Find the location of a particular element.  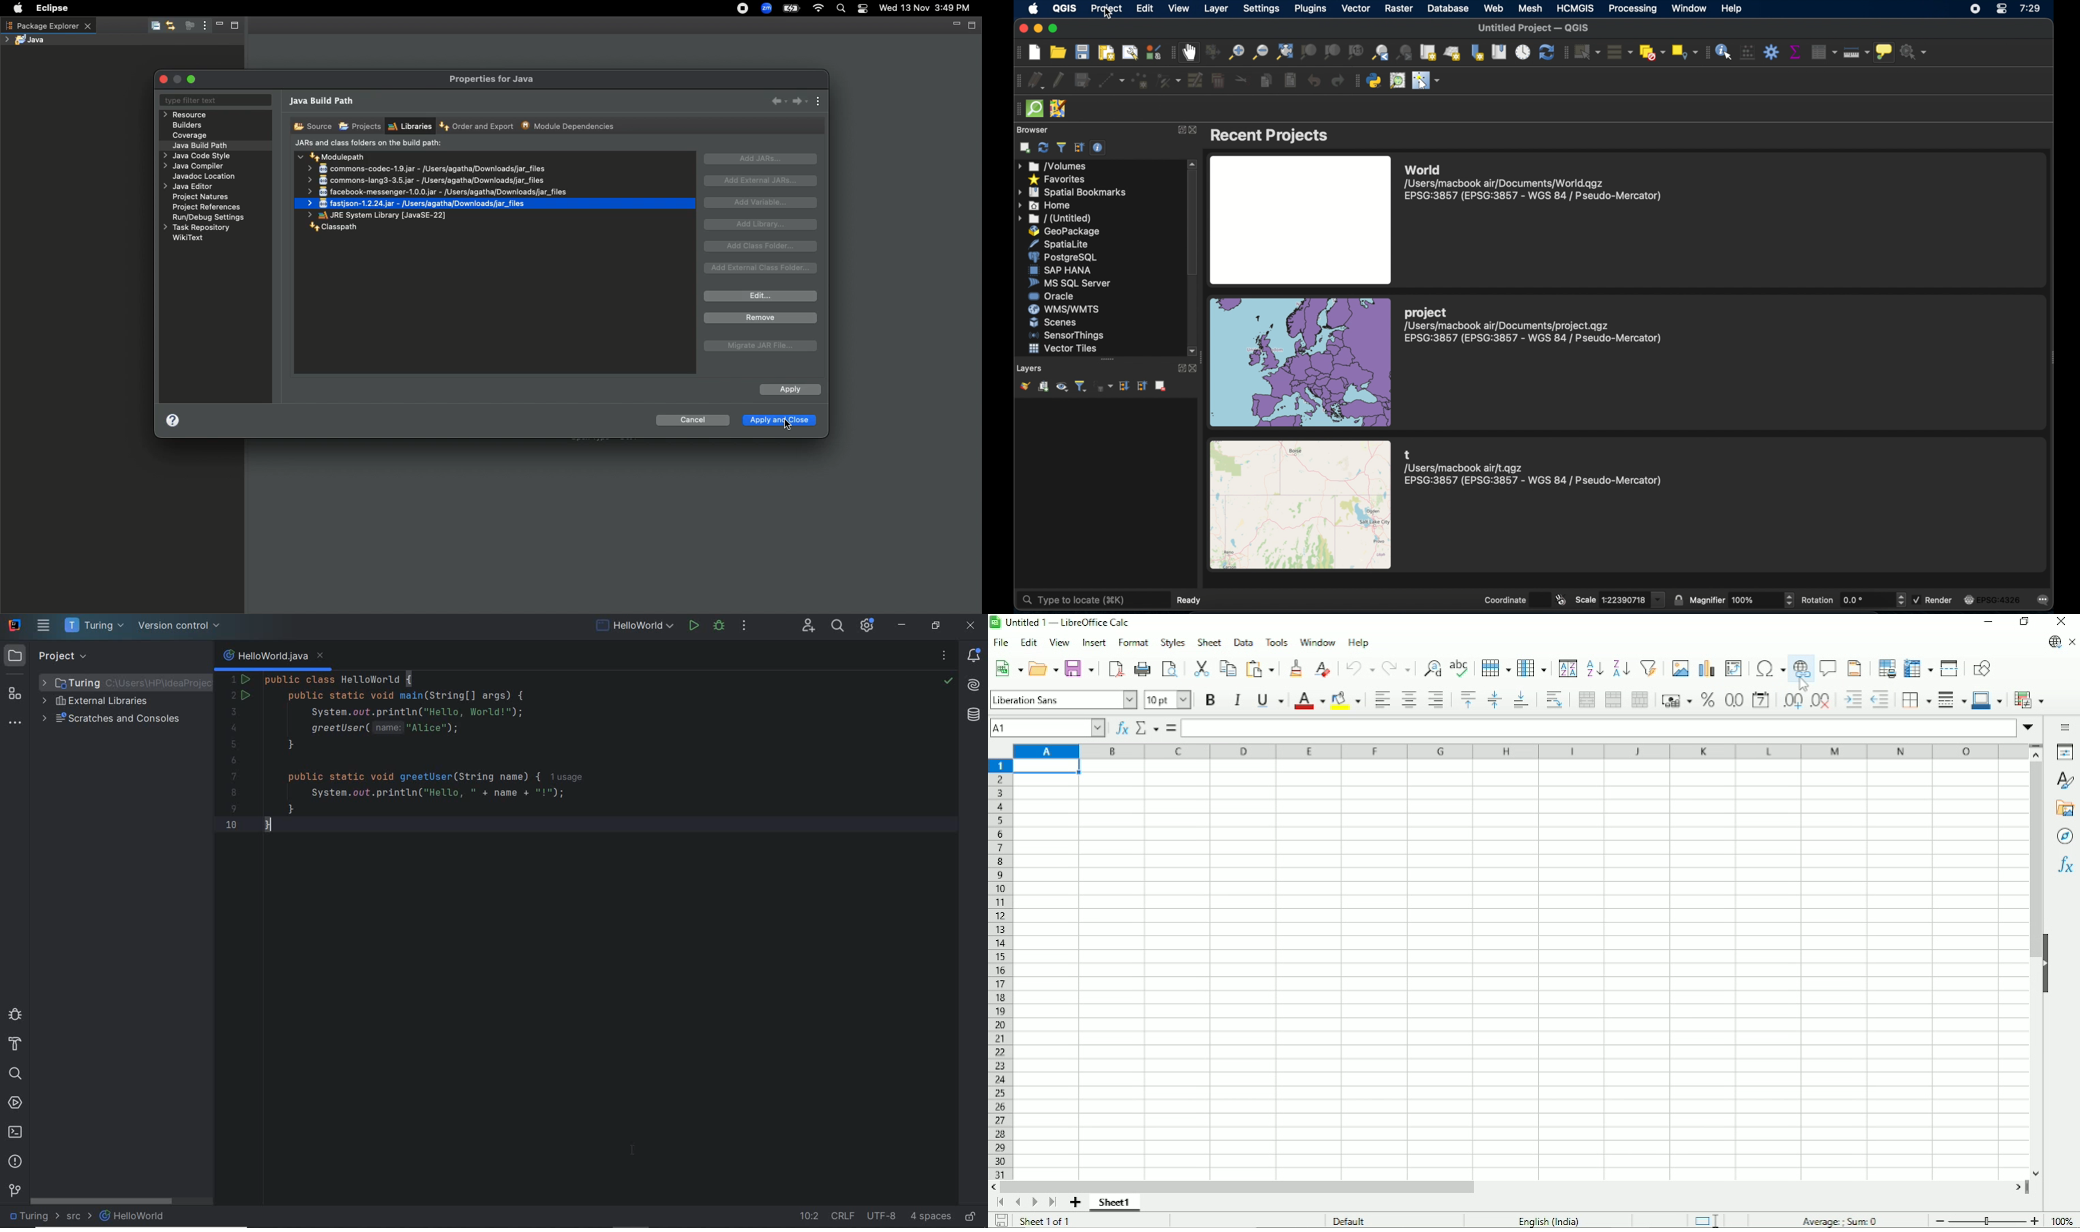

Align top is located at coordinates (1467, 698).